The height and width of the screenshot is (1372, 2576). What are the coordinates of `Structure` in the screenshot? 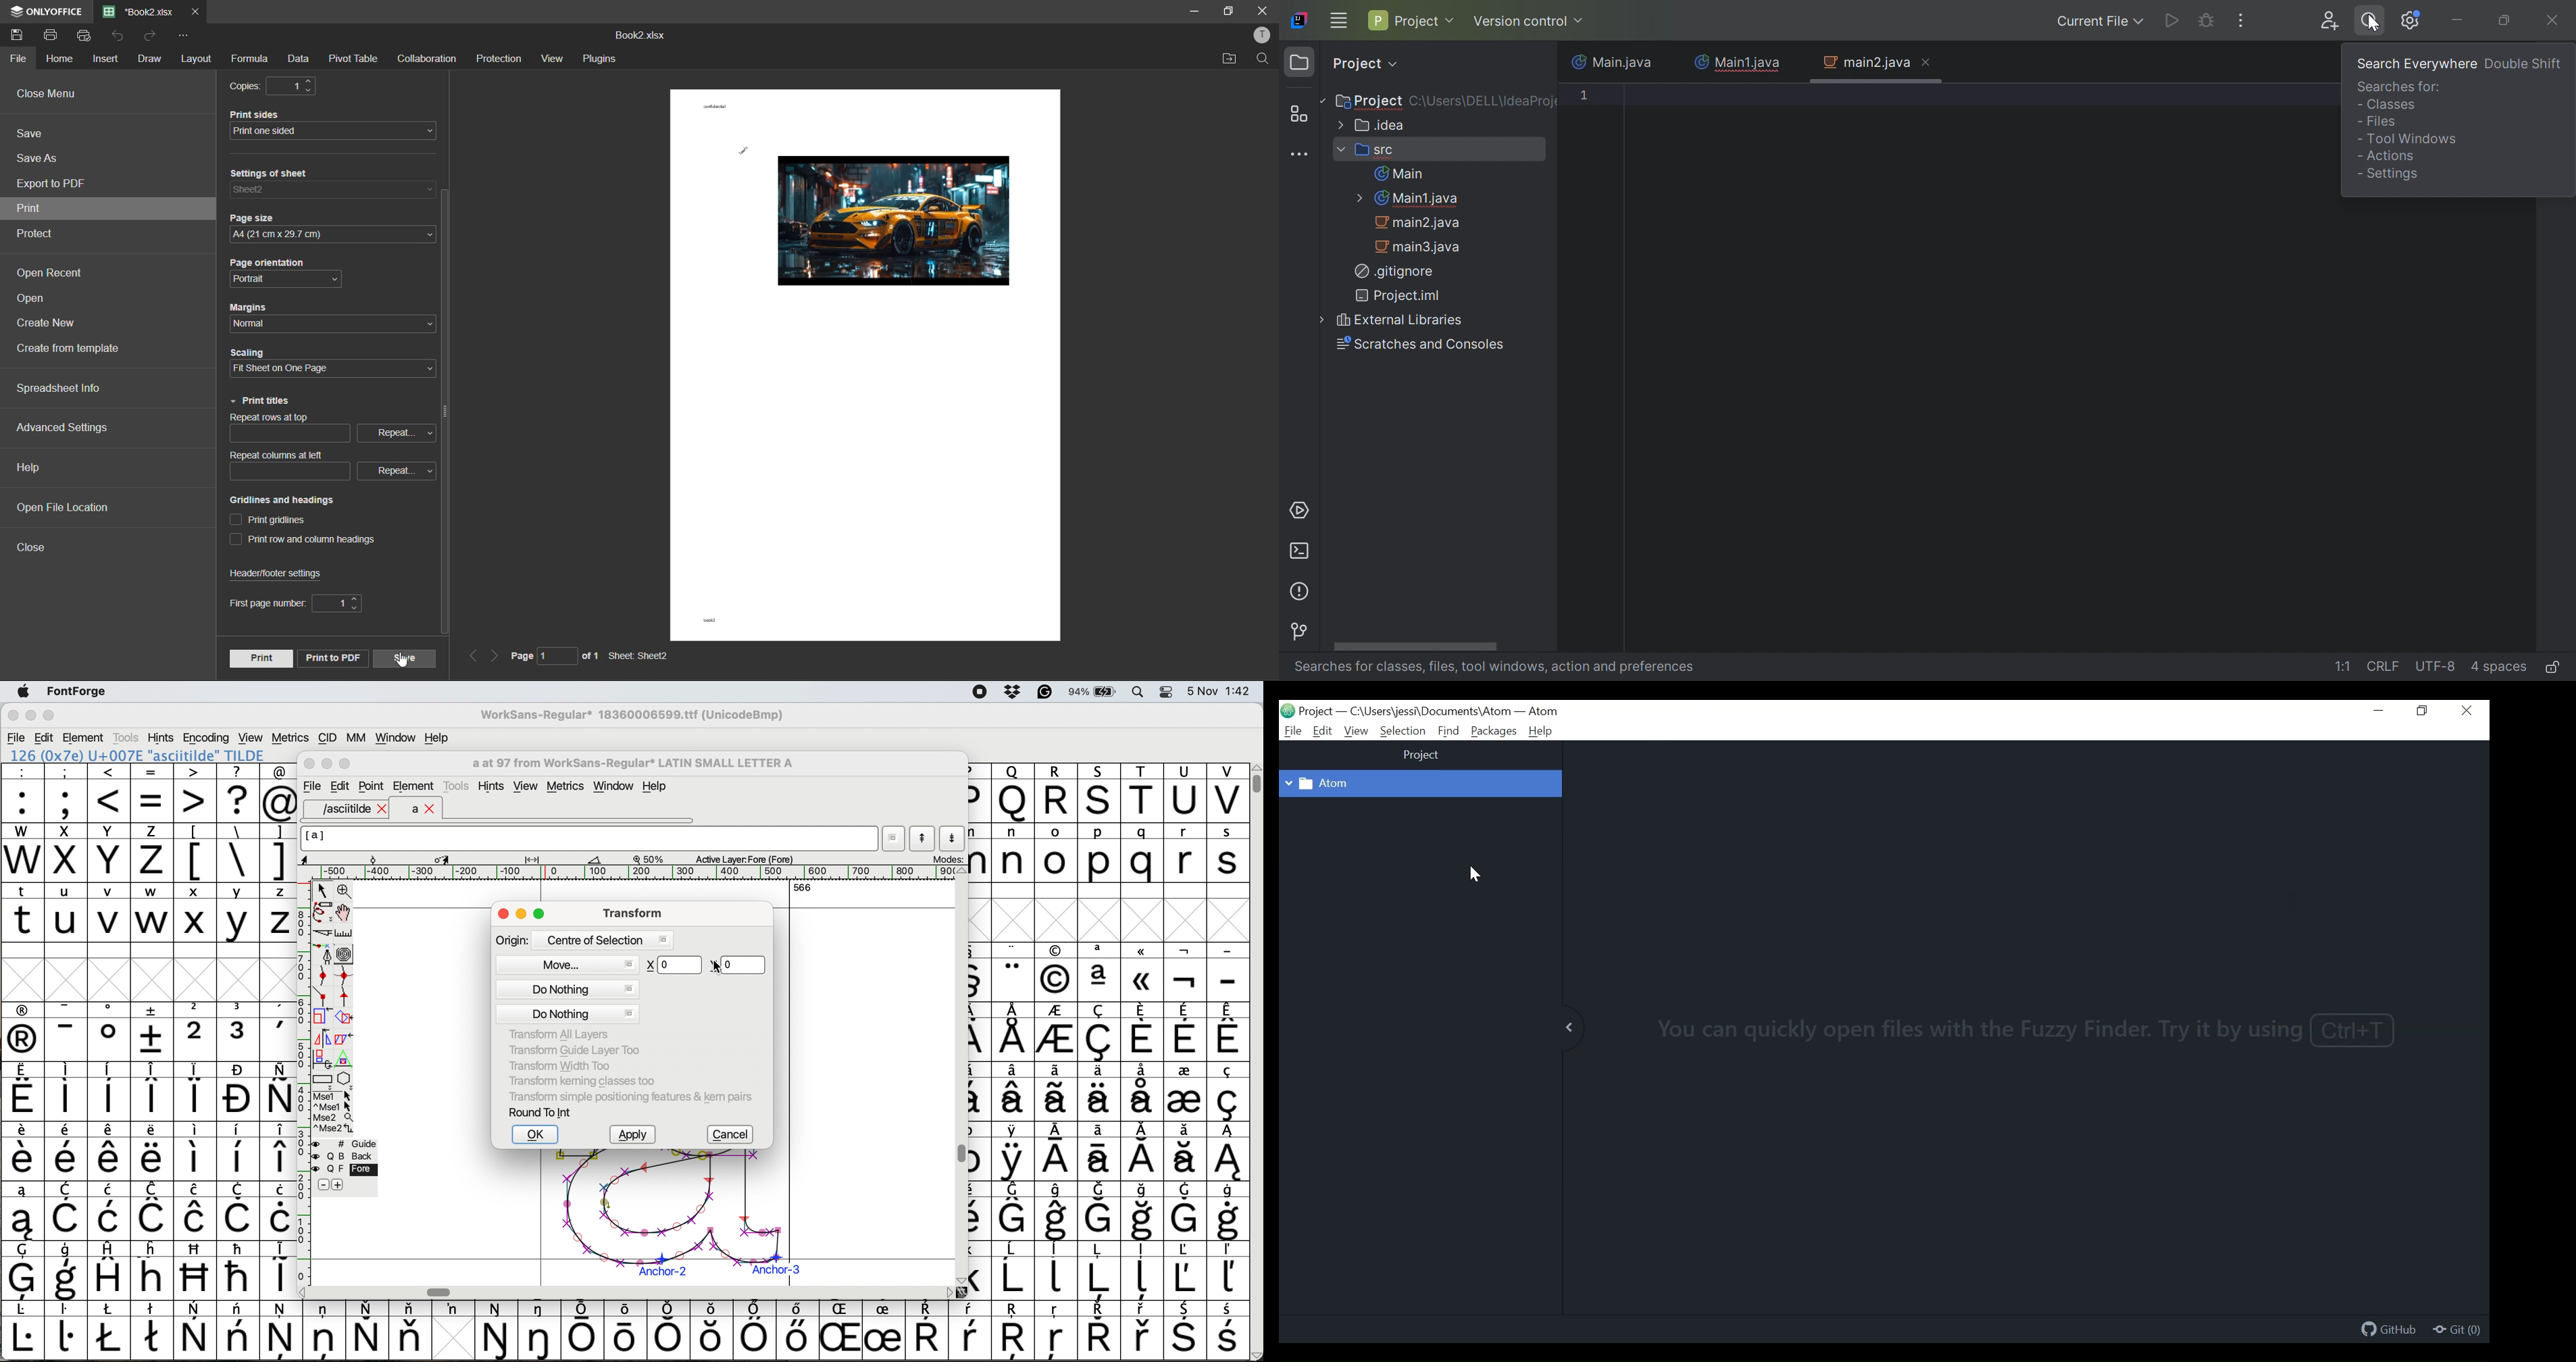 It's located at (1297, 114).